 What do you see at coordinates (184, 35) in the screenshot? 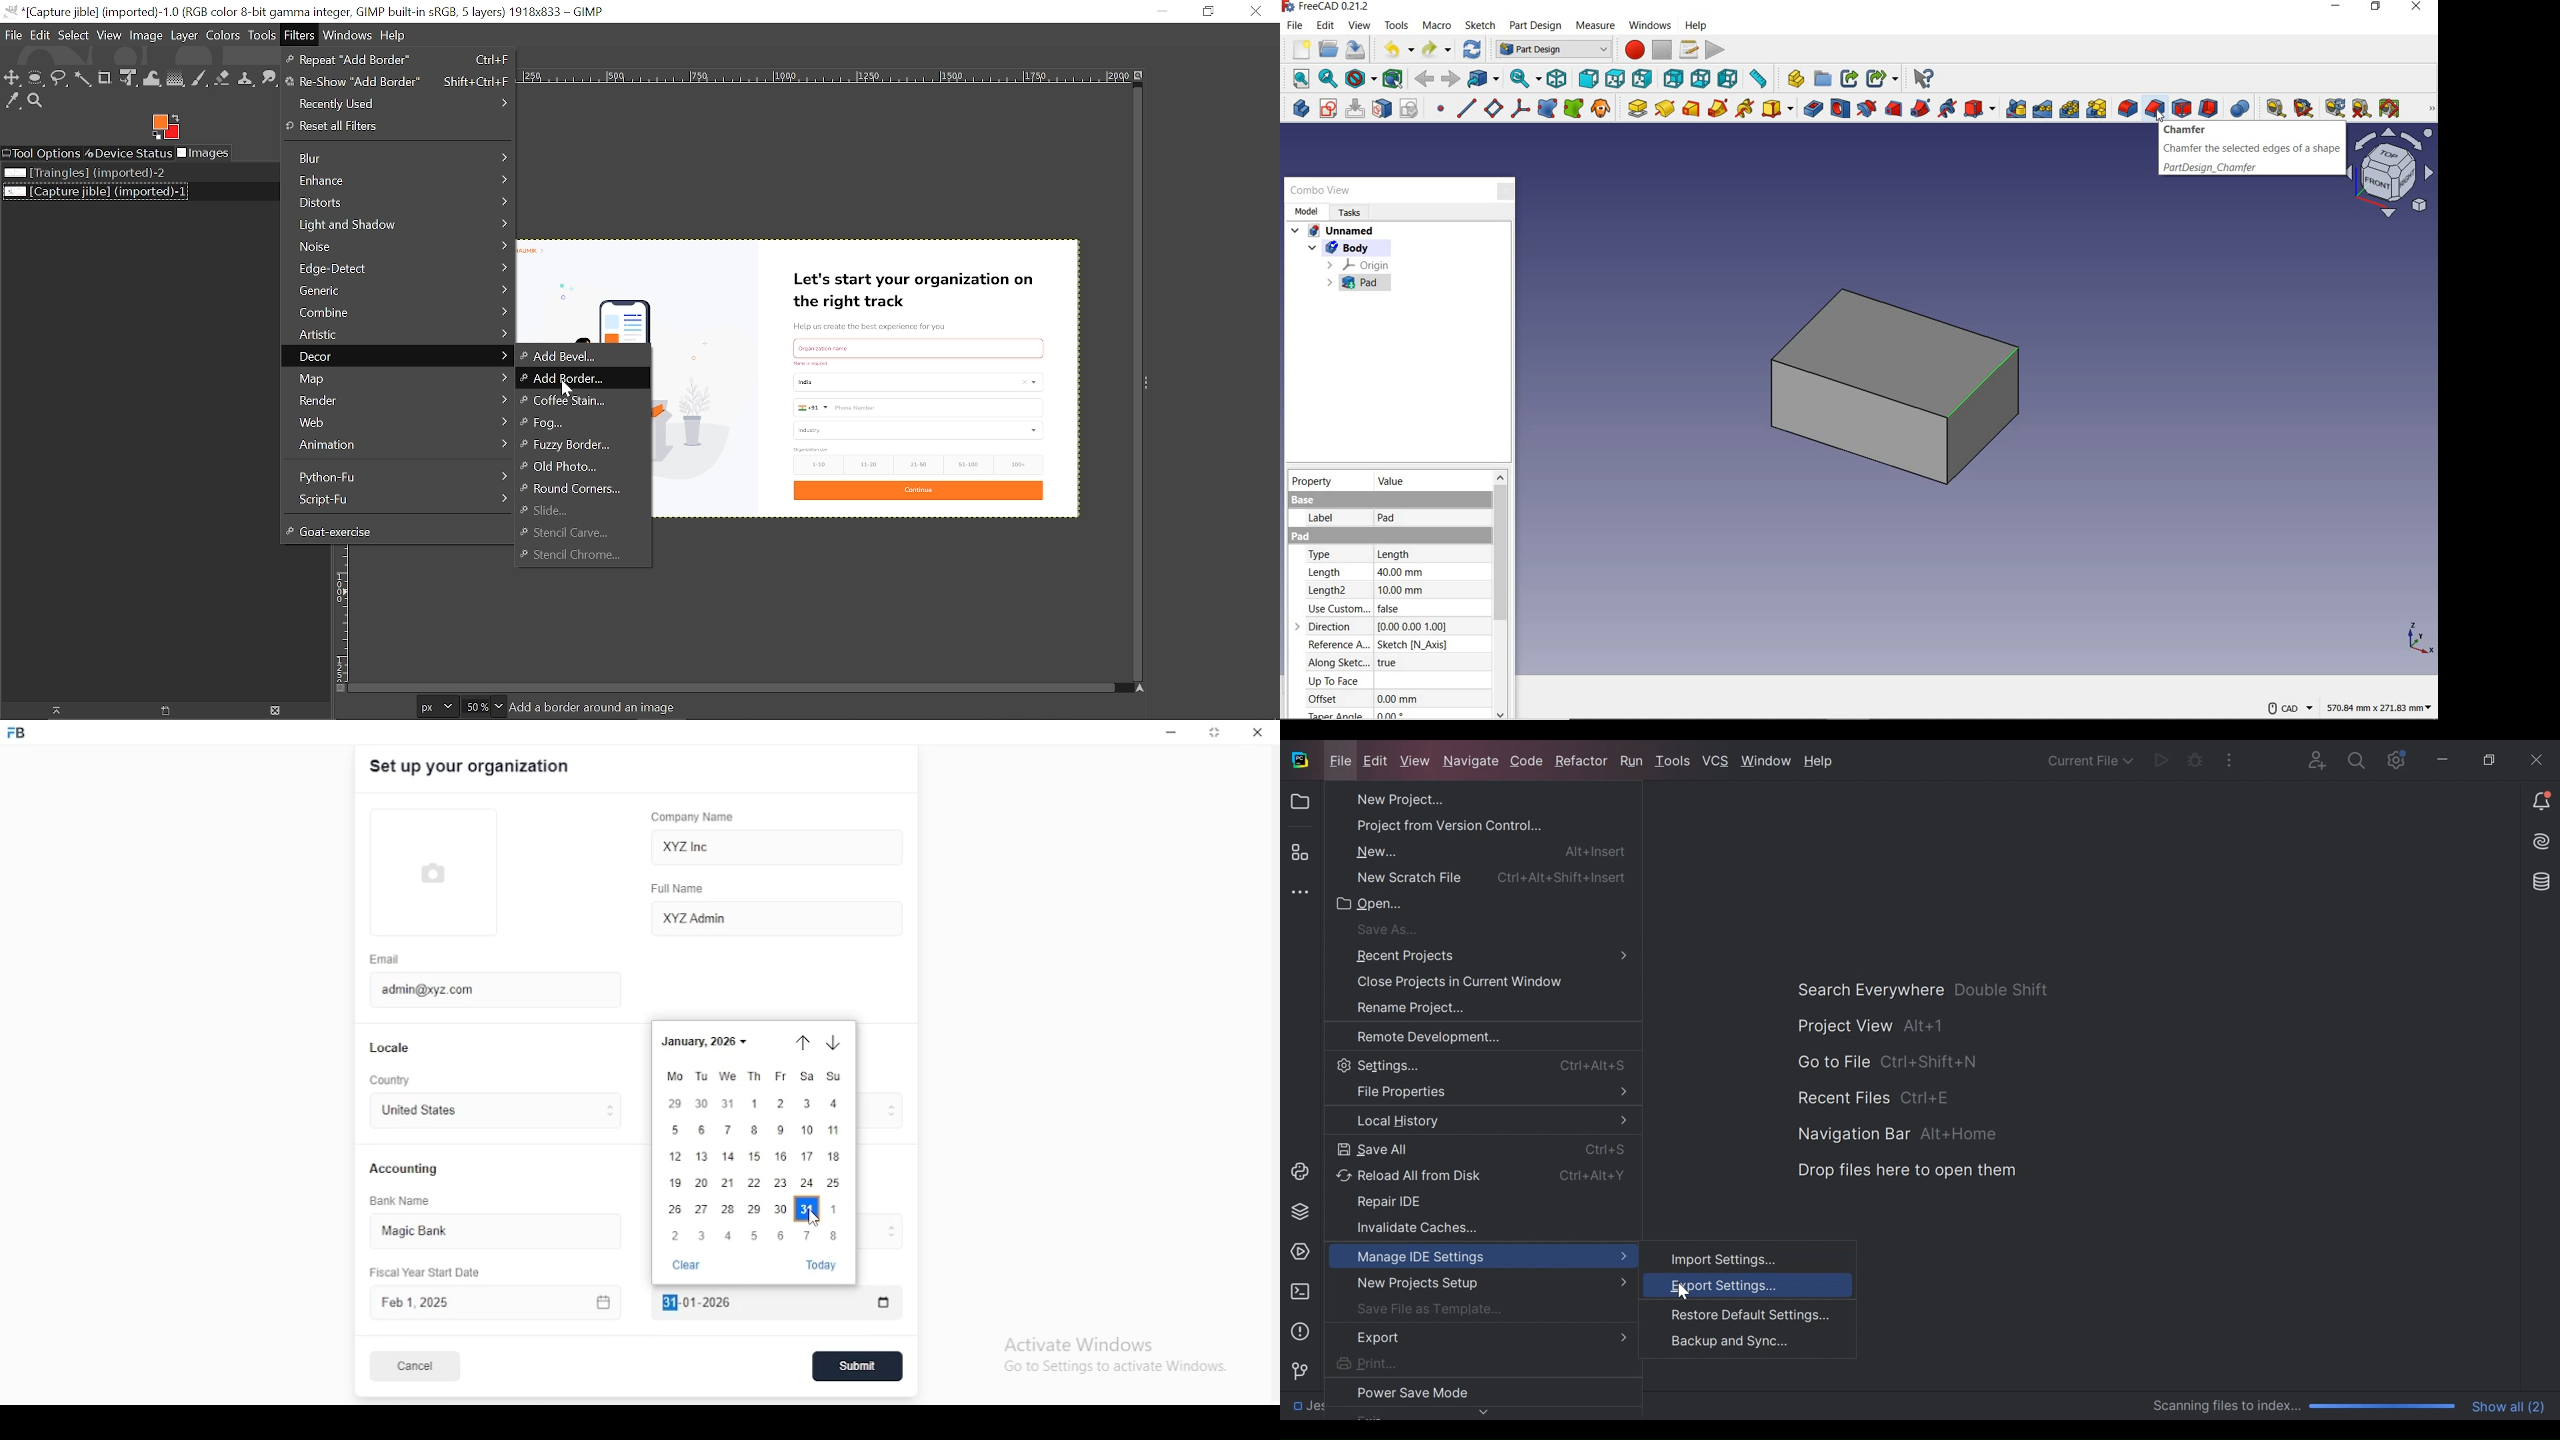
I see `Layer` at bounding box center [184, 35].